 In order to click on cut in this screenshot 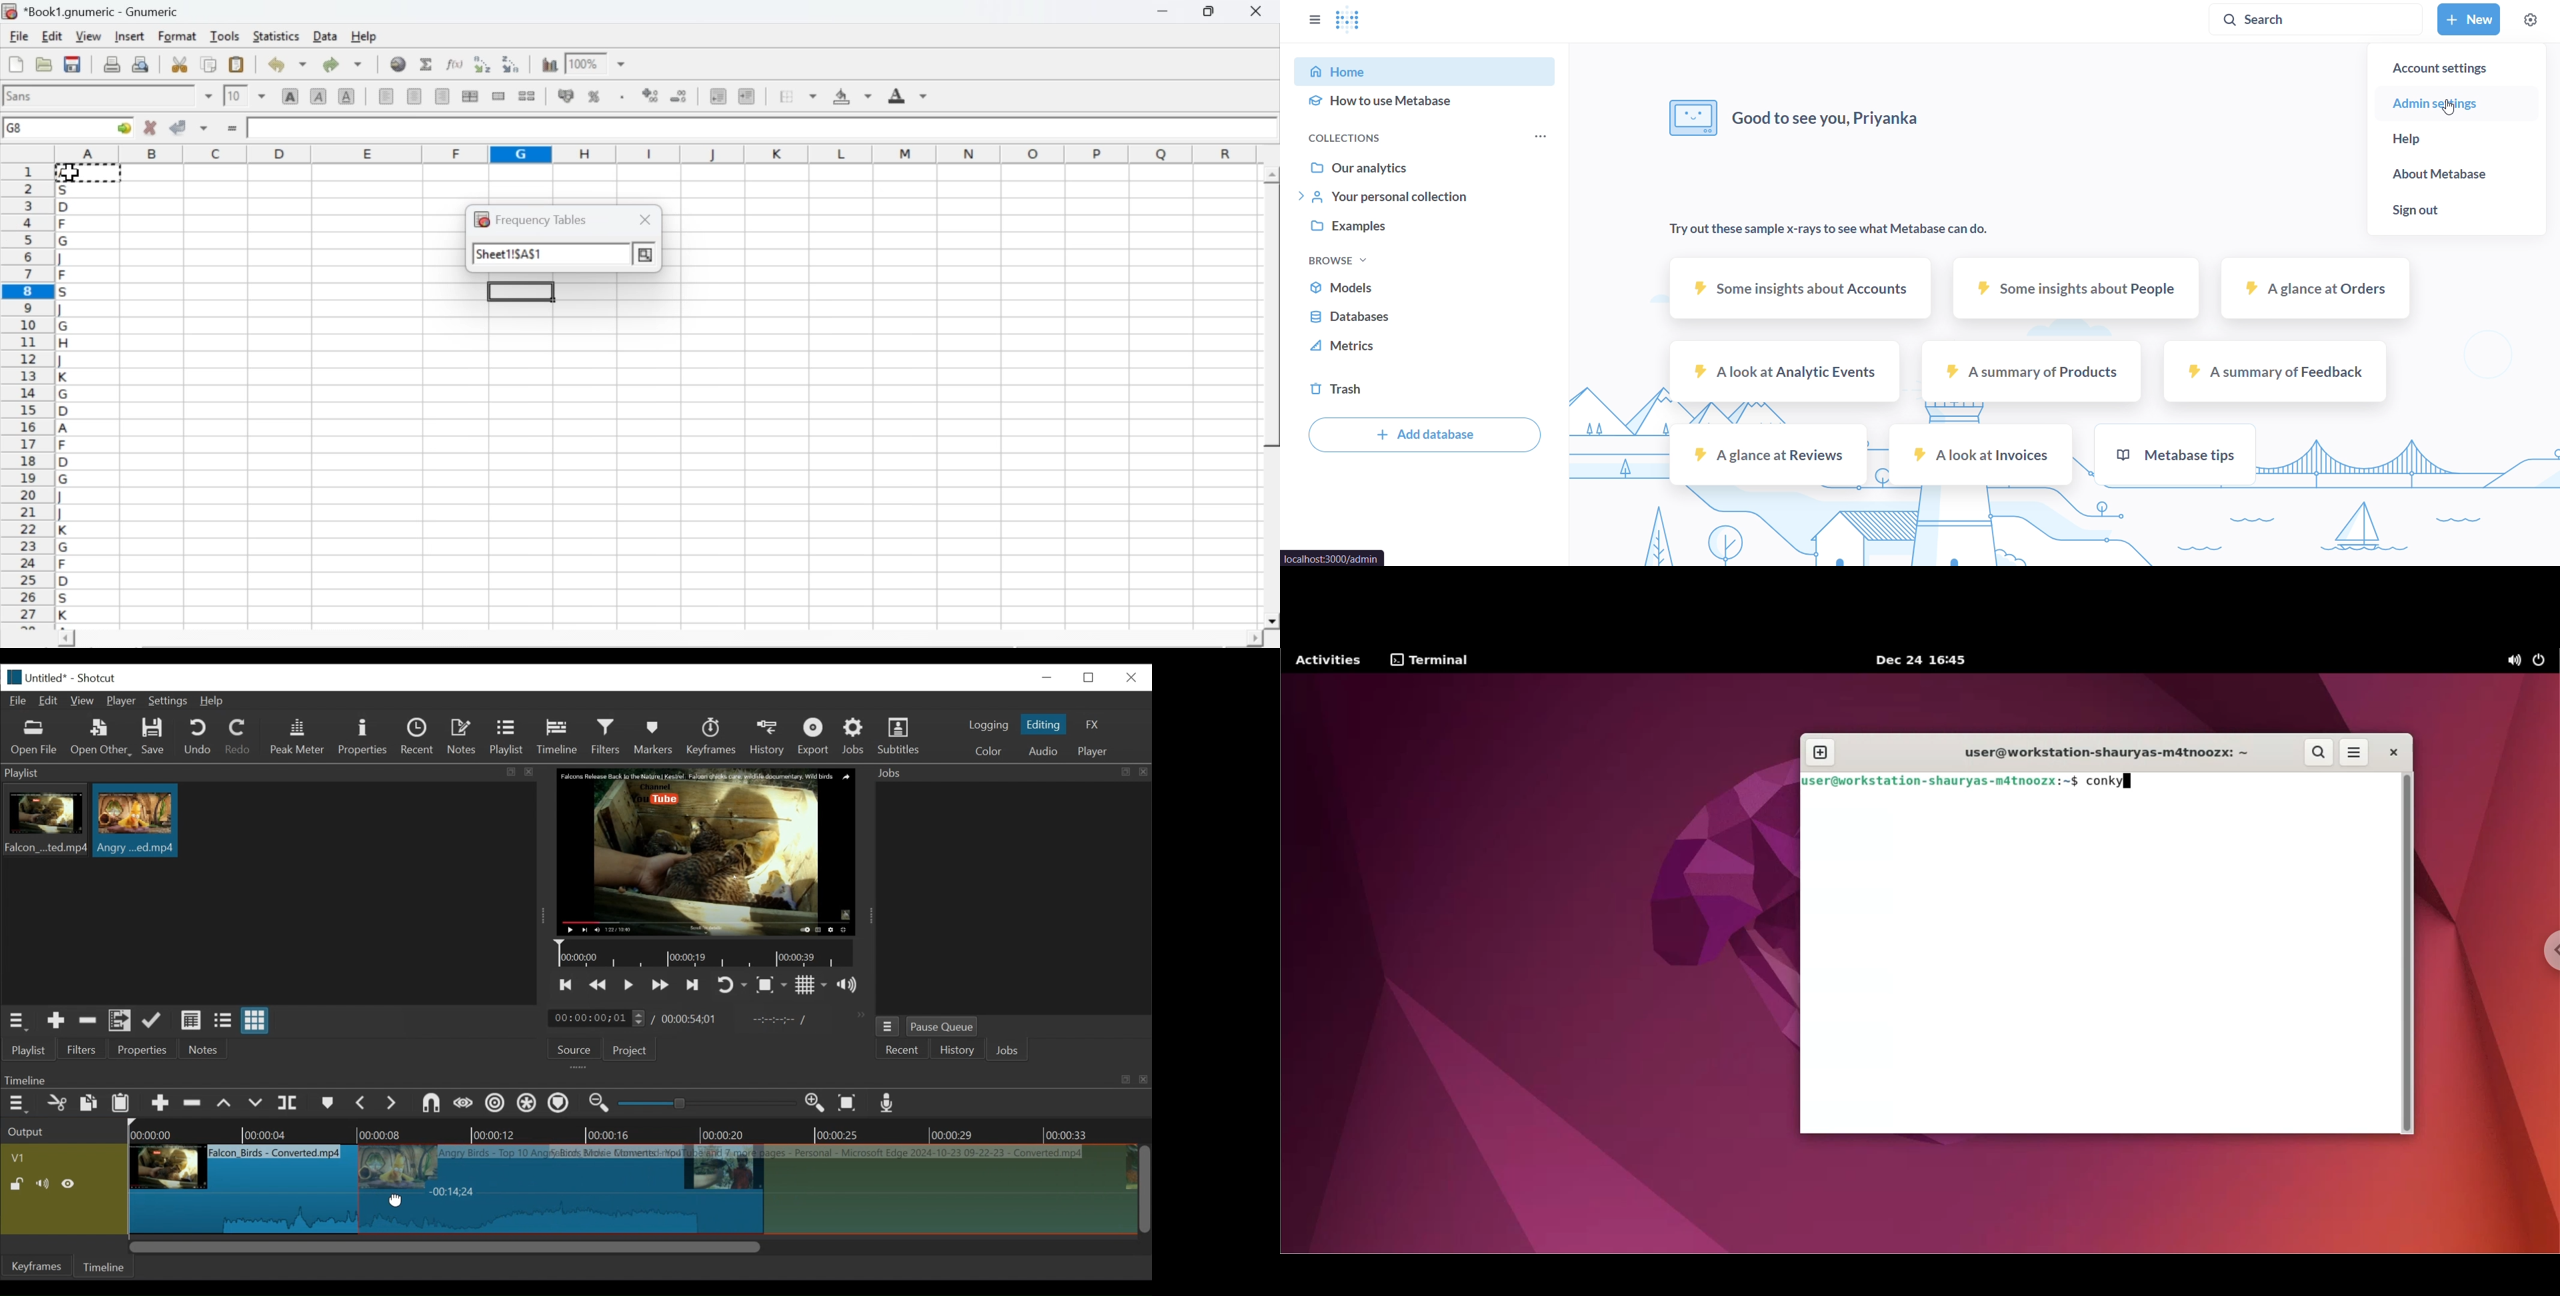, I will do `click(56, 1104)`.